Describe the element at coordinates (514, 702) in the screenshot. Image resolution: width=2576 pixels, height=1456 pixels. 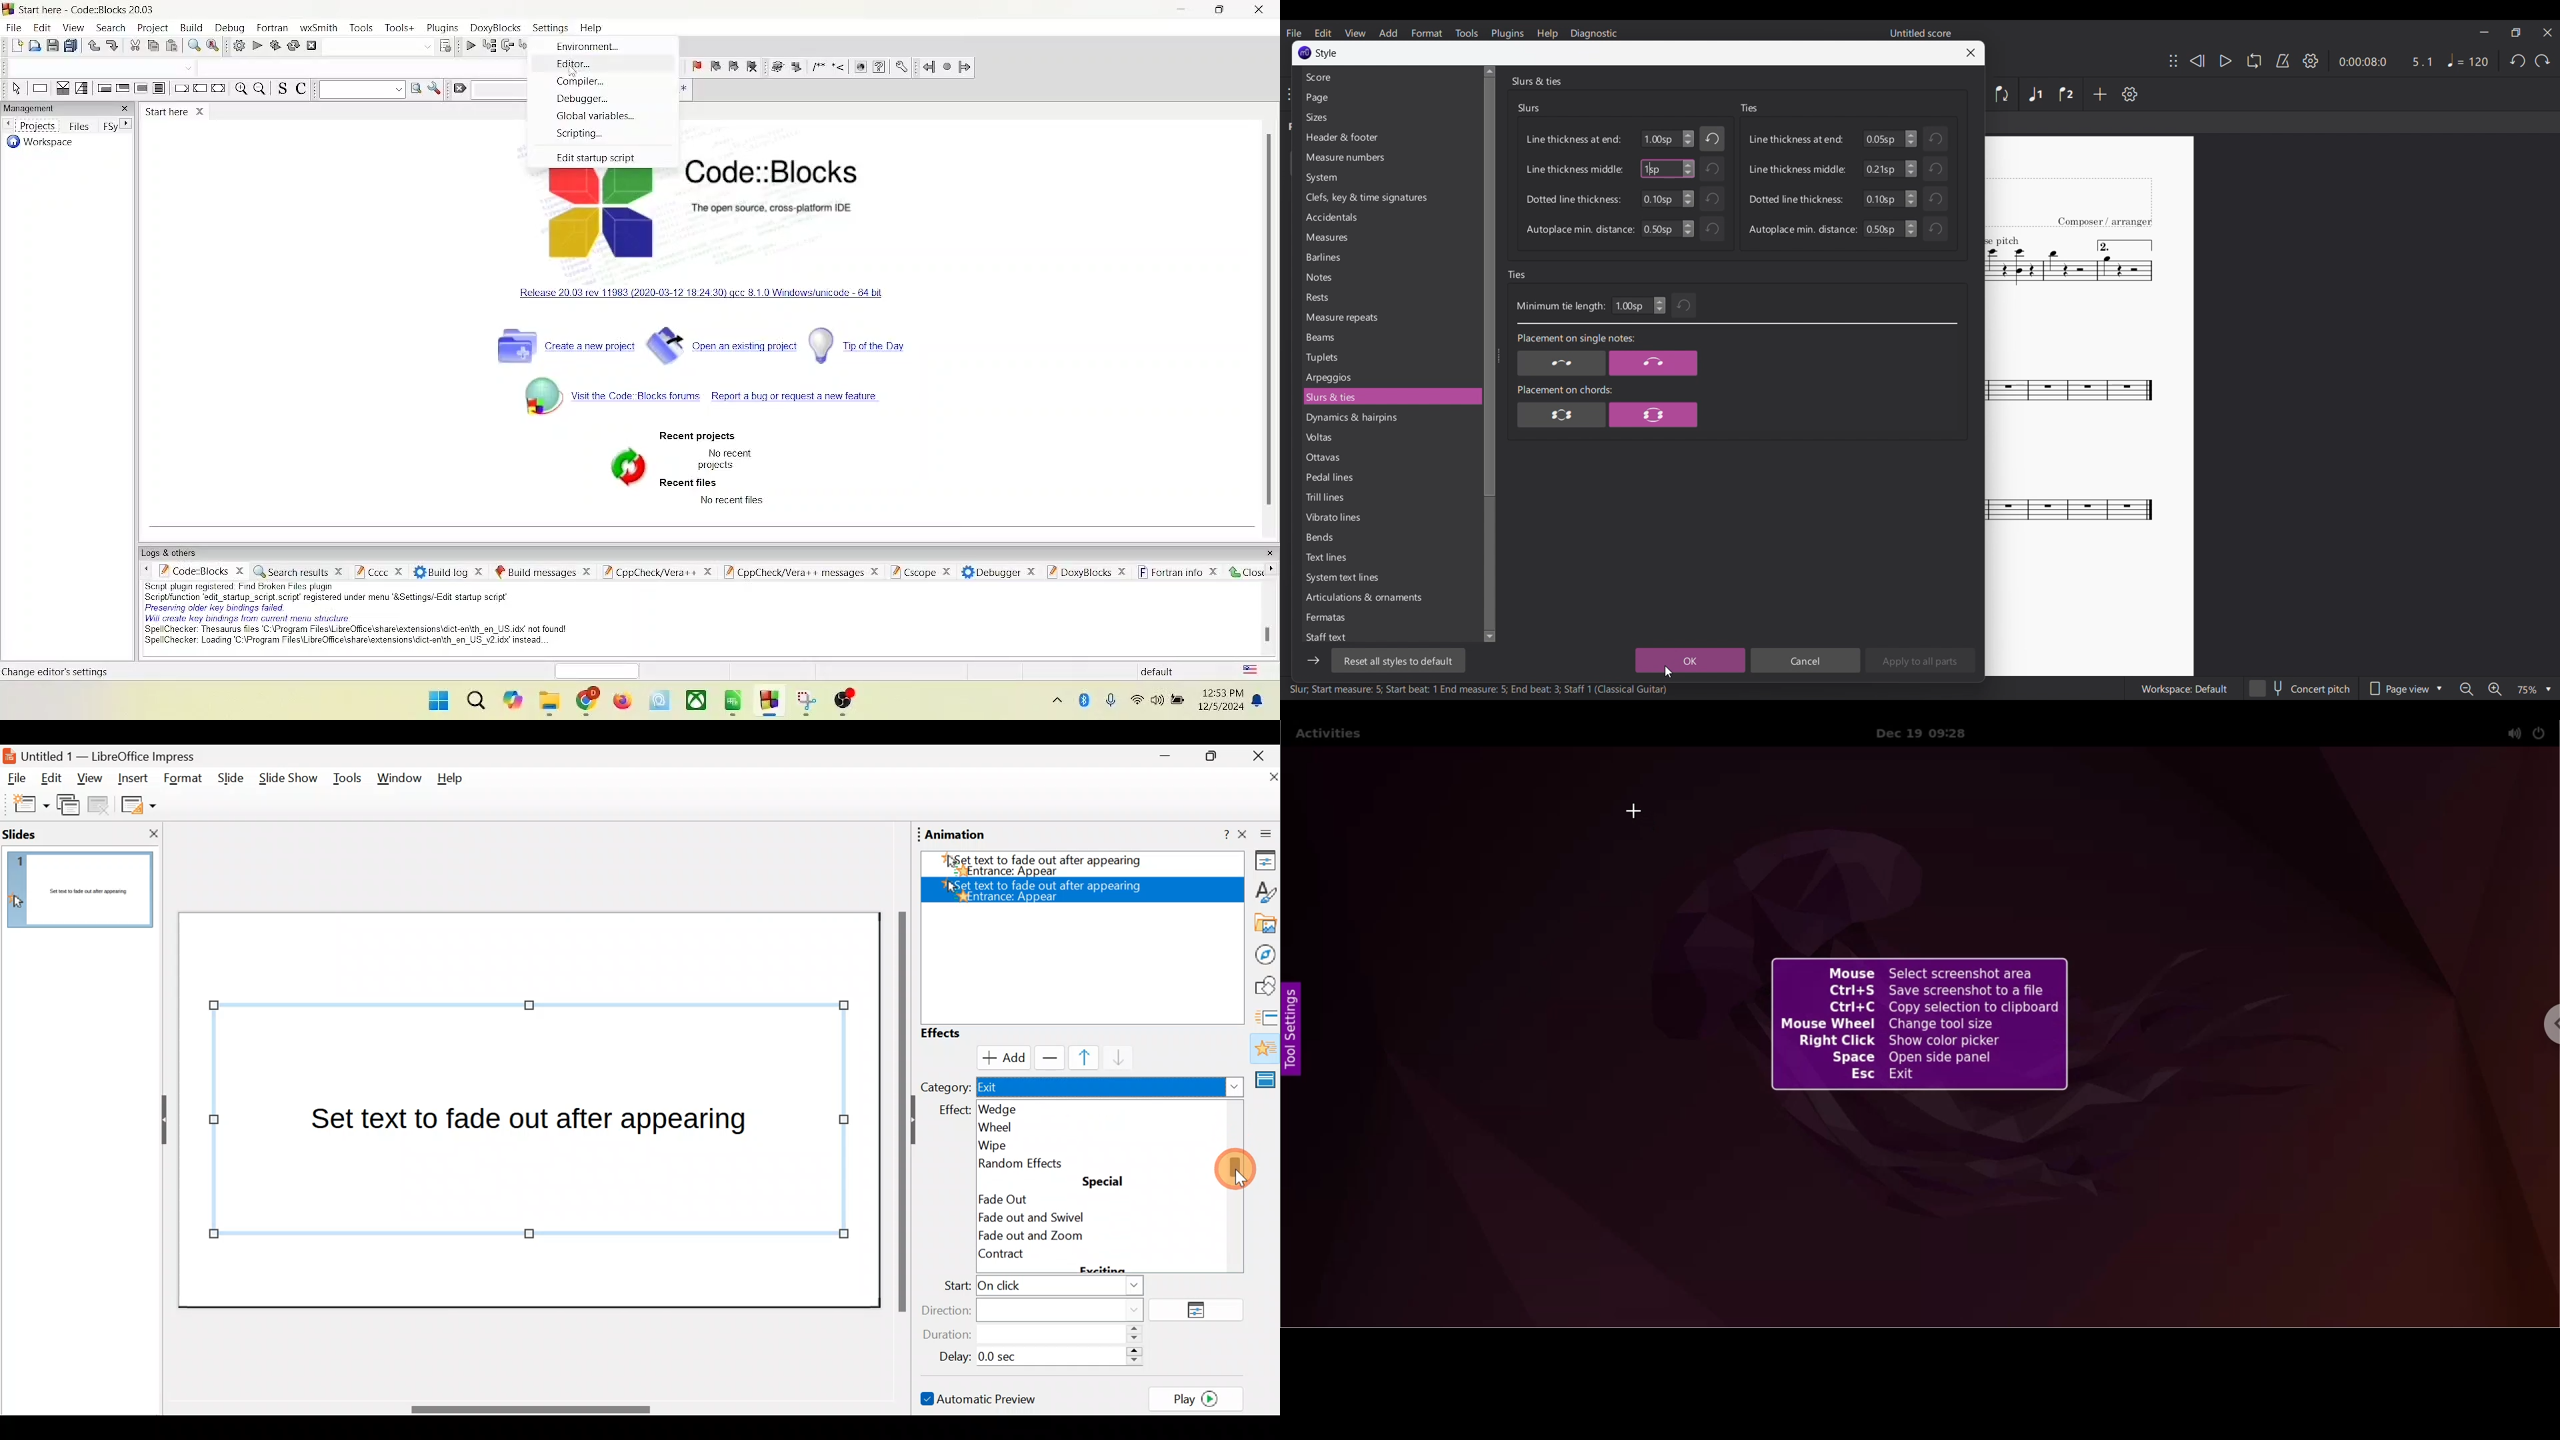
I see `copilot` at that location.